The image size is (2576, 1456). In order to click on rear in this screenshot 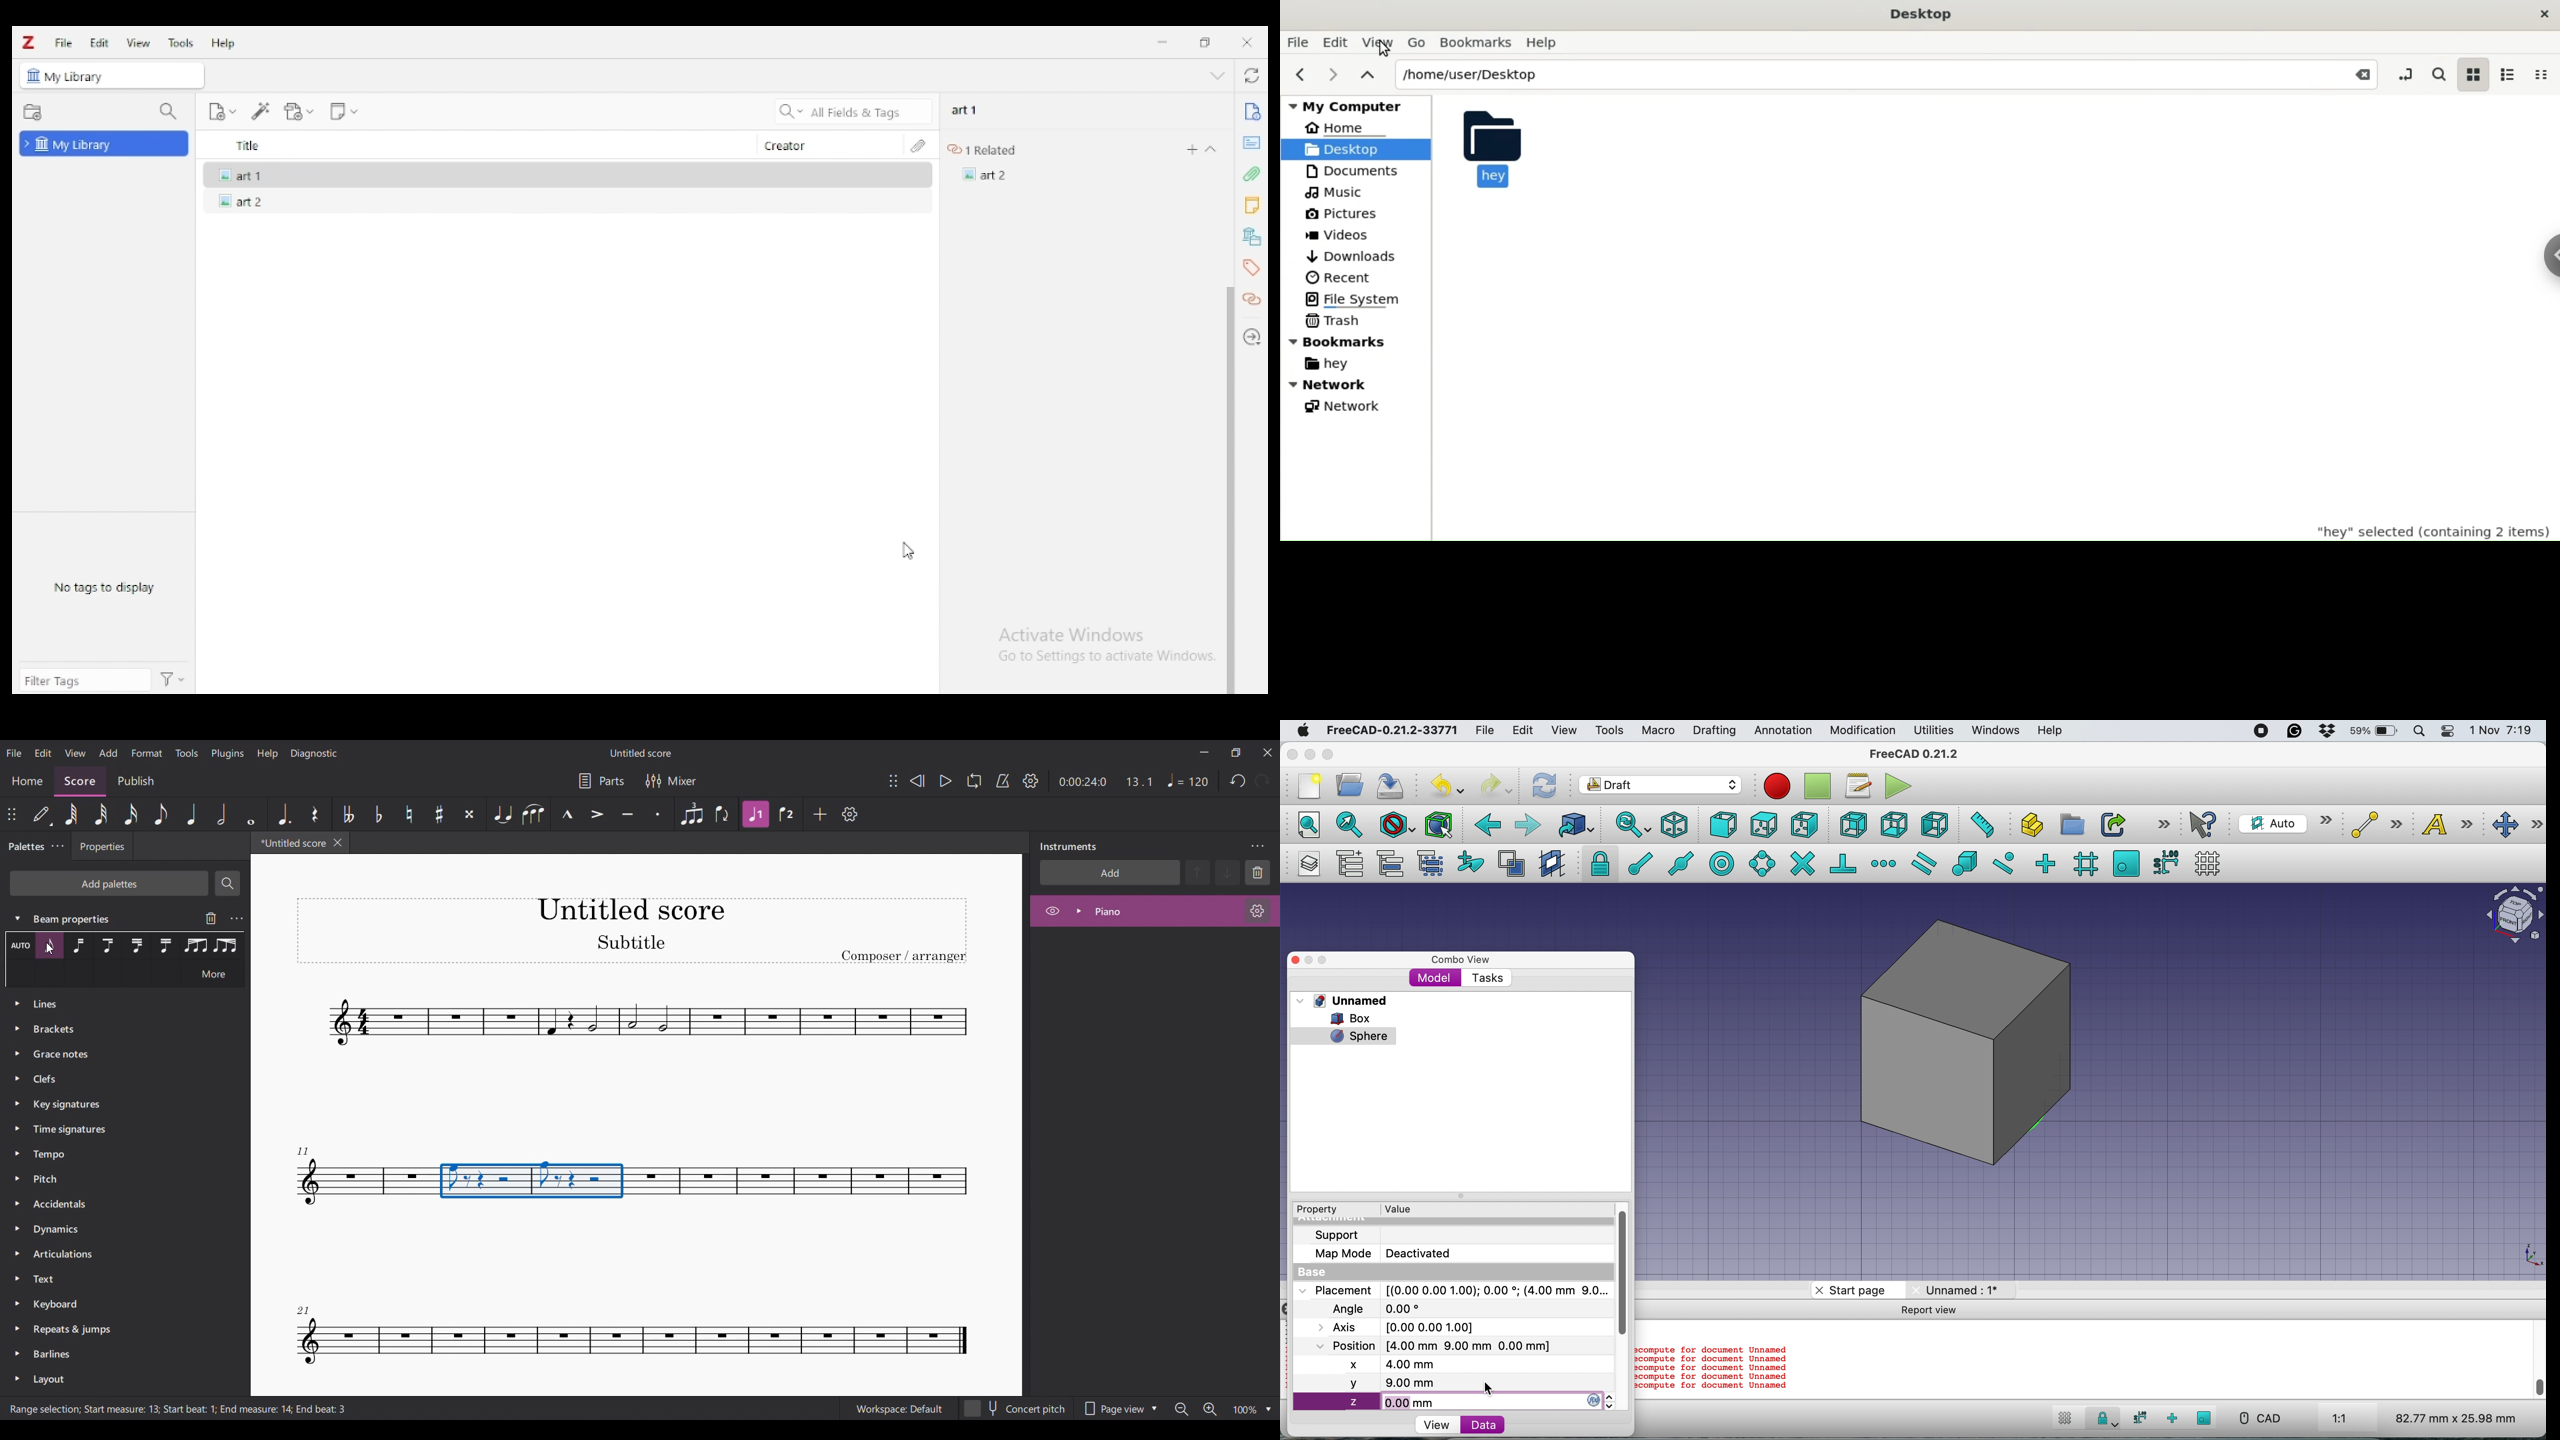, I will do `click(1853, 825)`.